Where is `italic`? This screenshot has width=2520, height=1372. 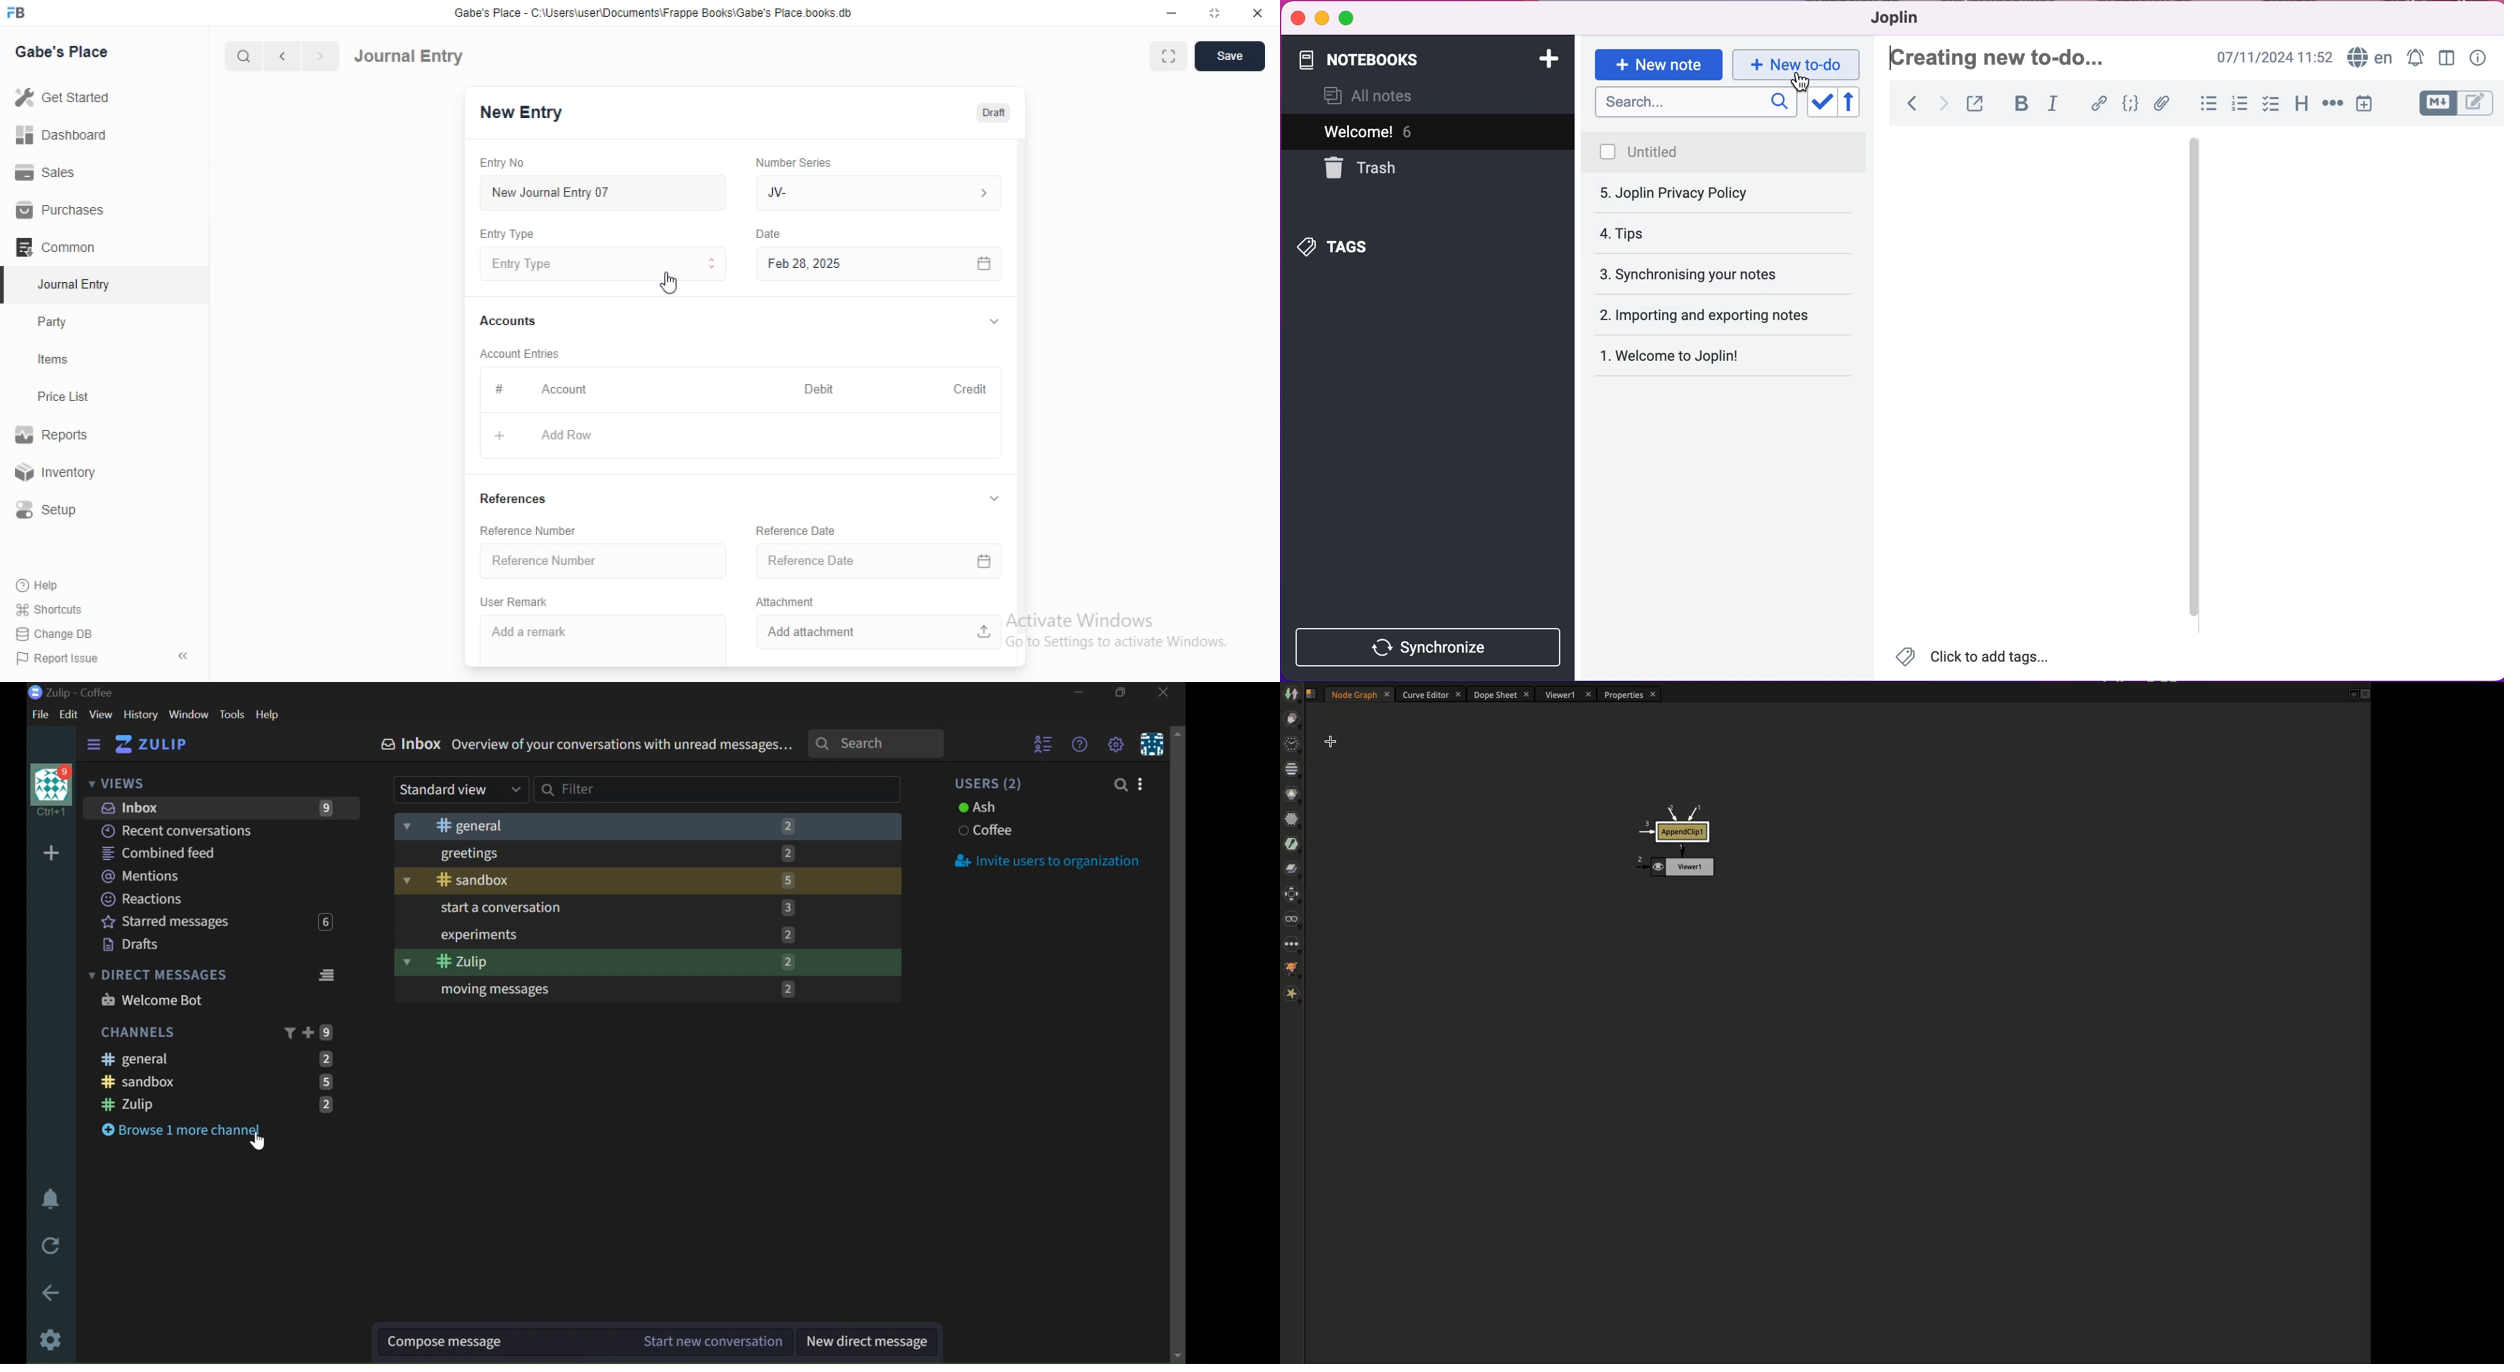 italic is located at coordinates (2056, 107).